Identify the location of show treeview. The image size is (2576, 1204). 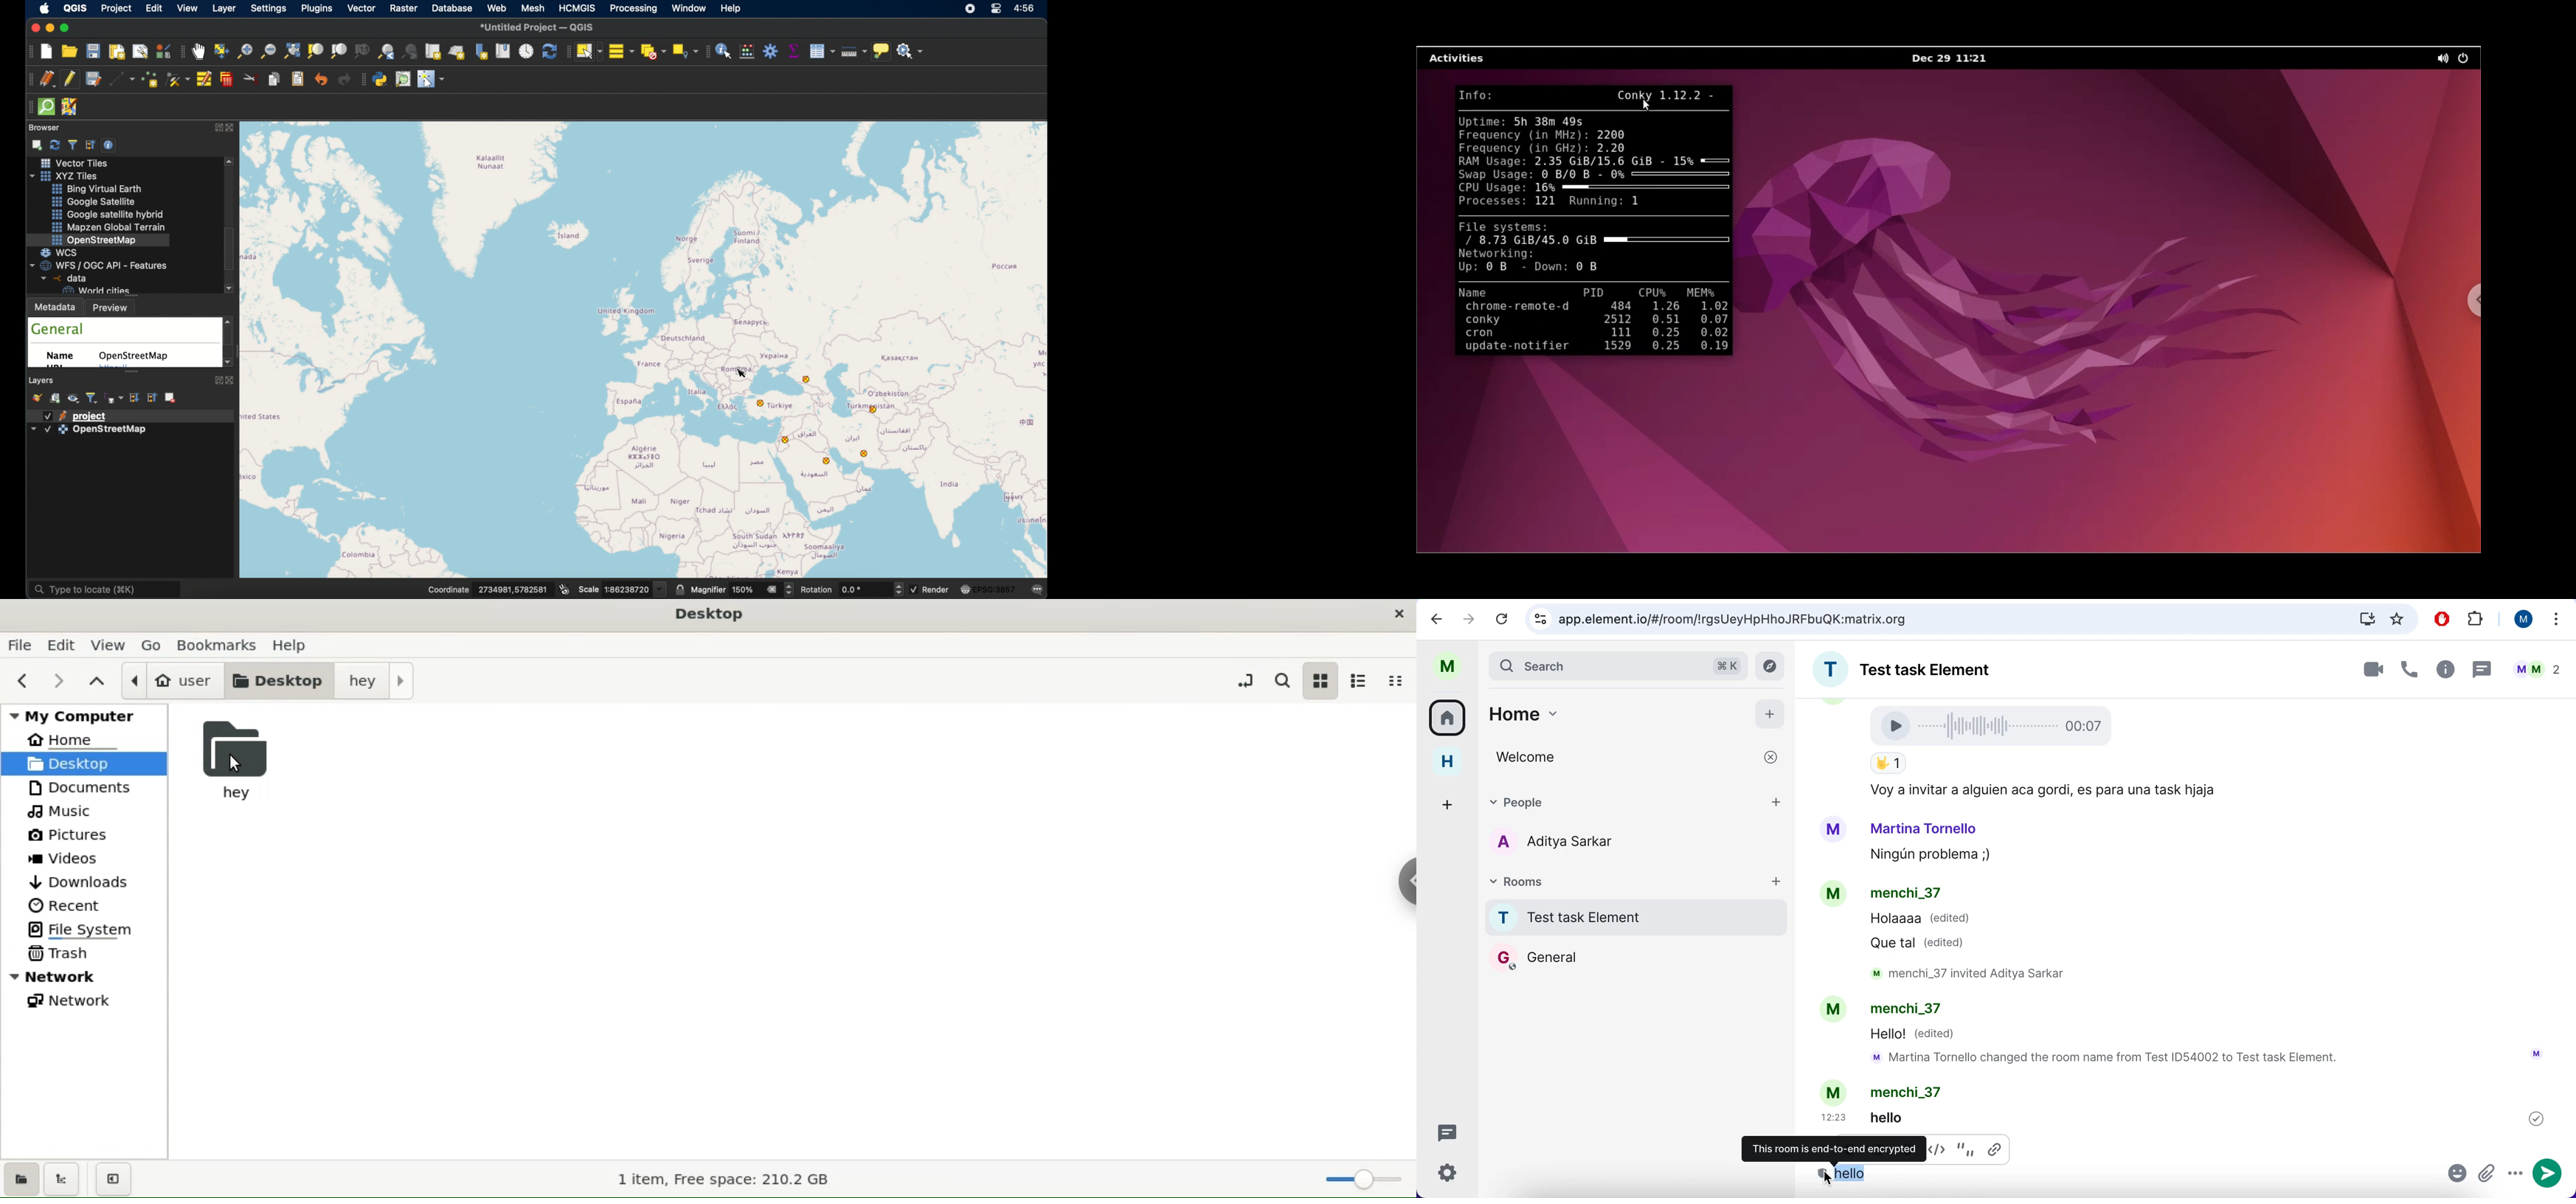
(66, 1182).